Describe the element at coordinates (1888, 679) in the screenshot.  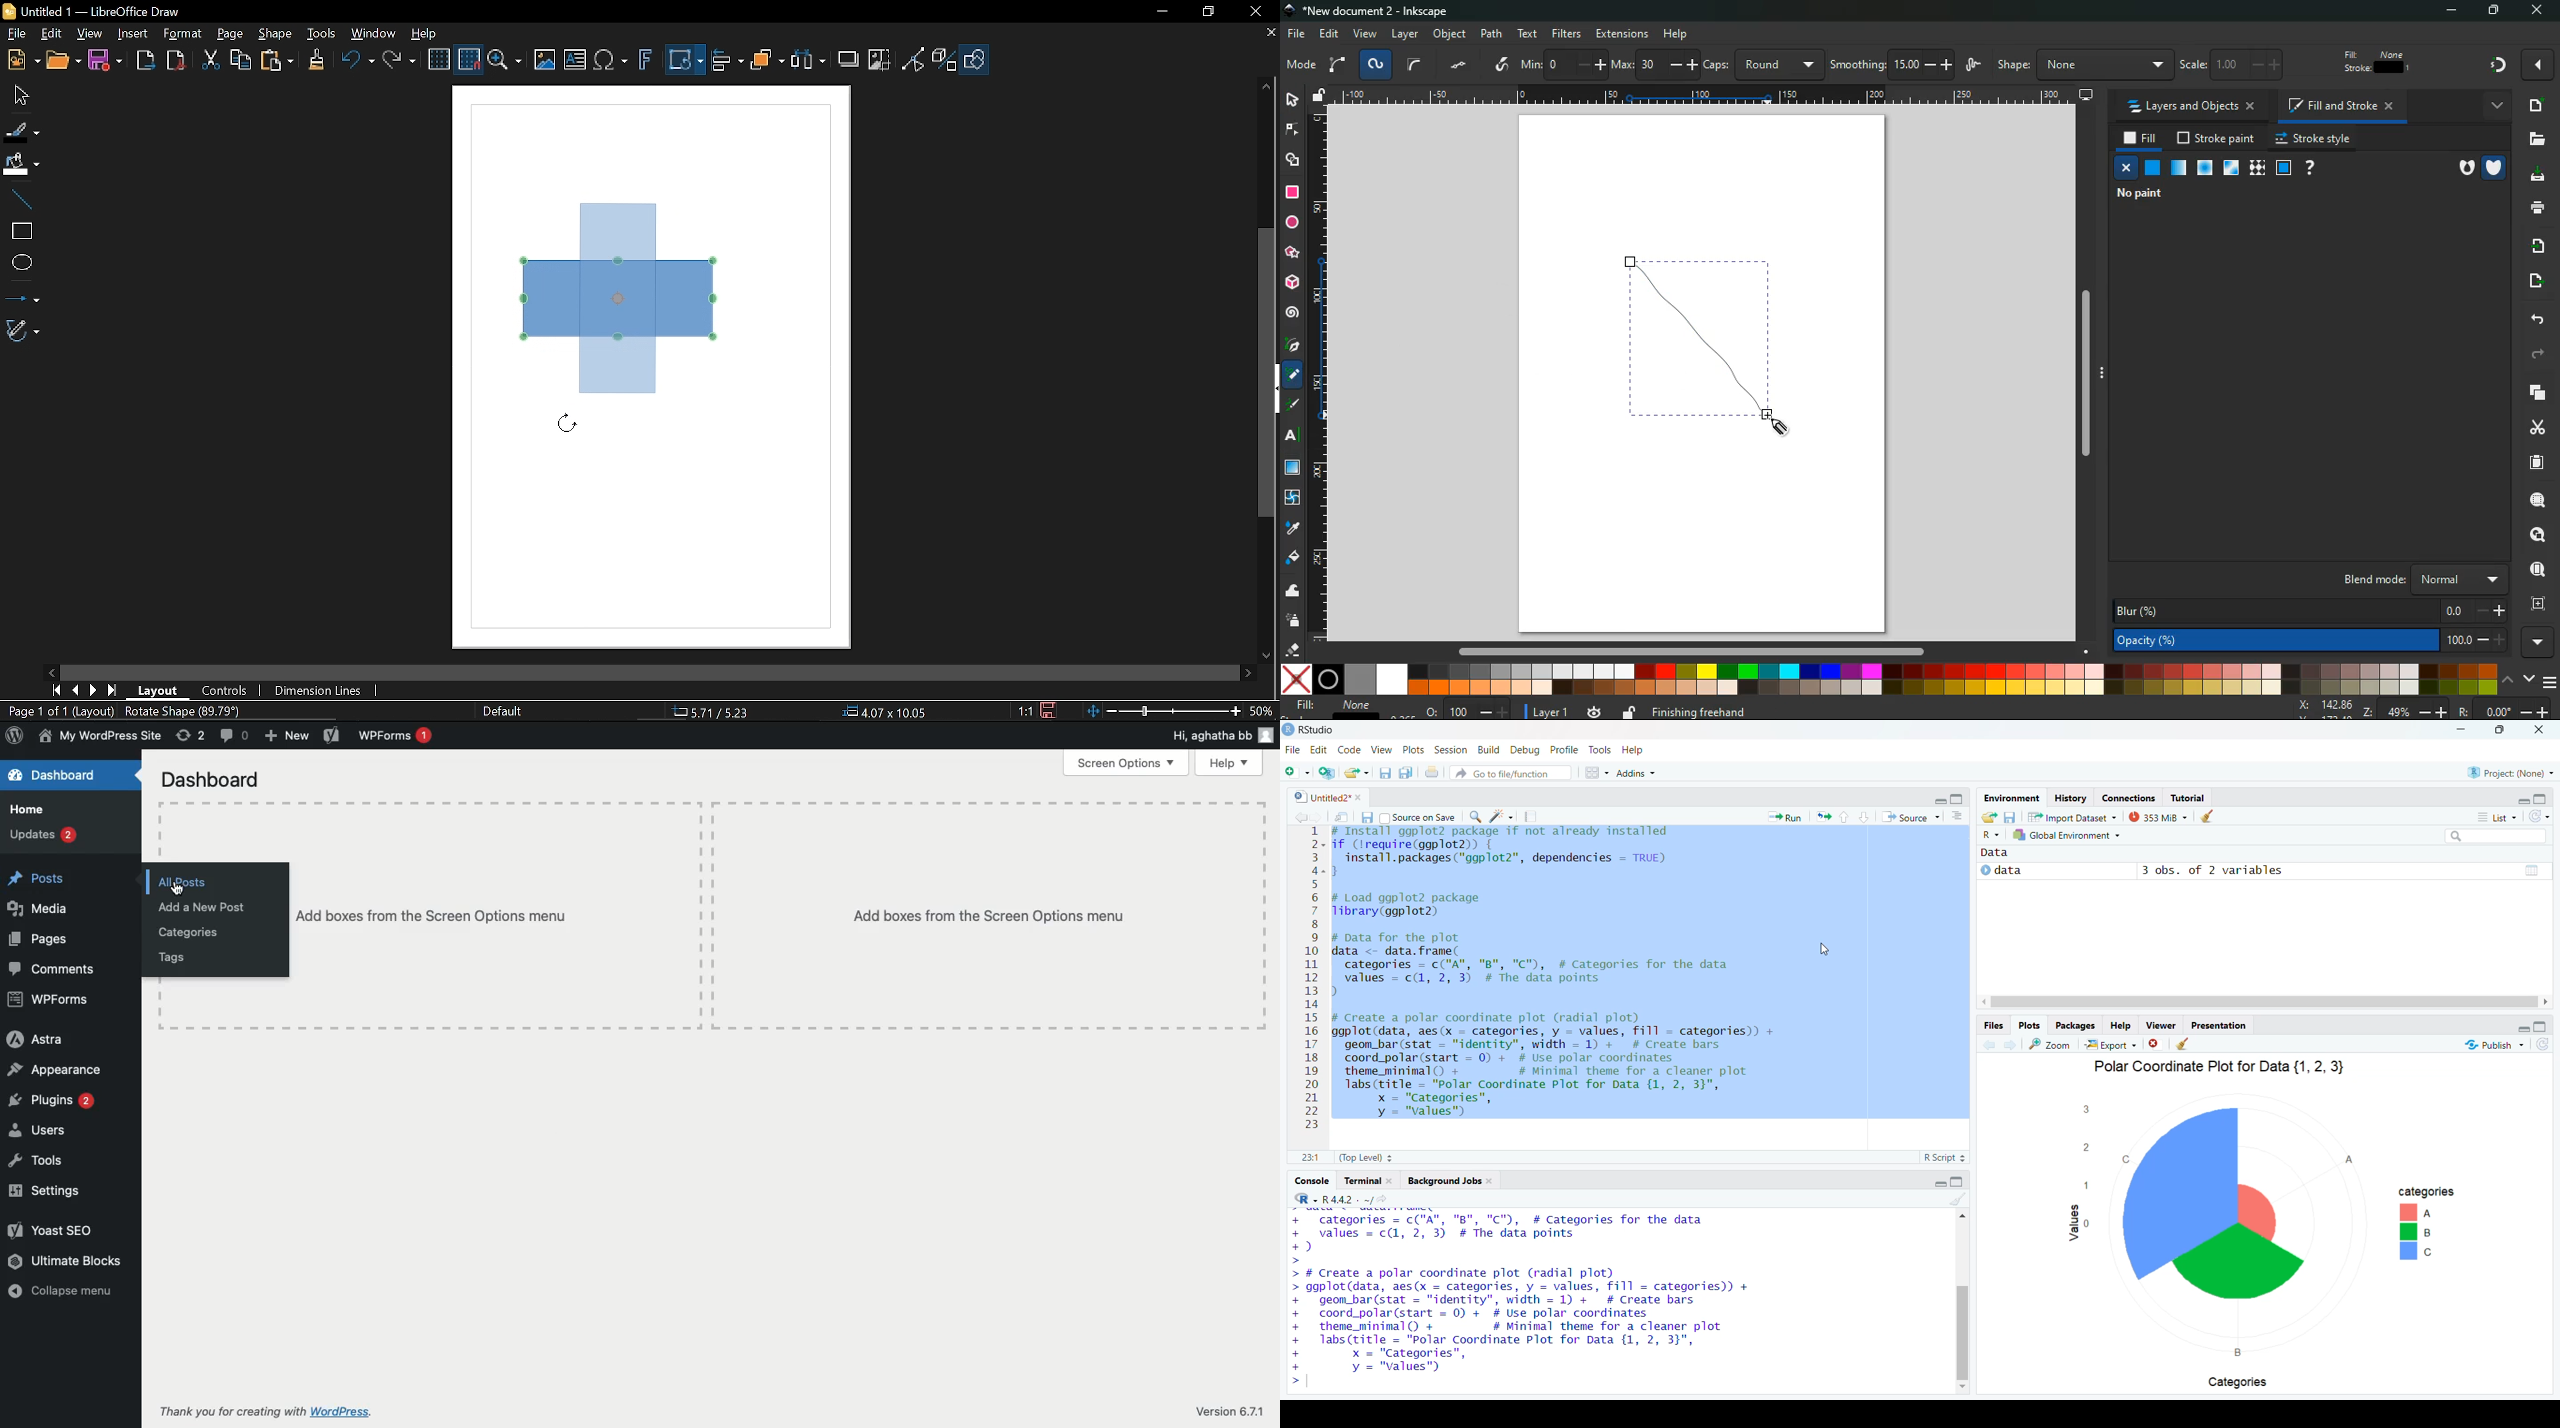
I see `color` at that location.